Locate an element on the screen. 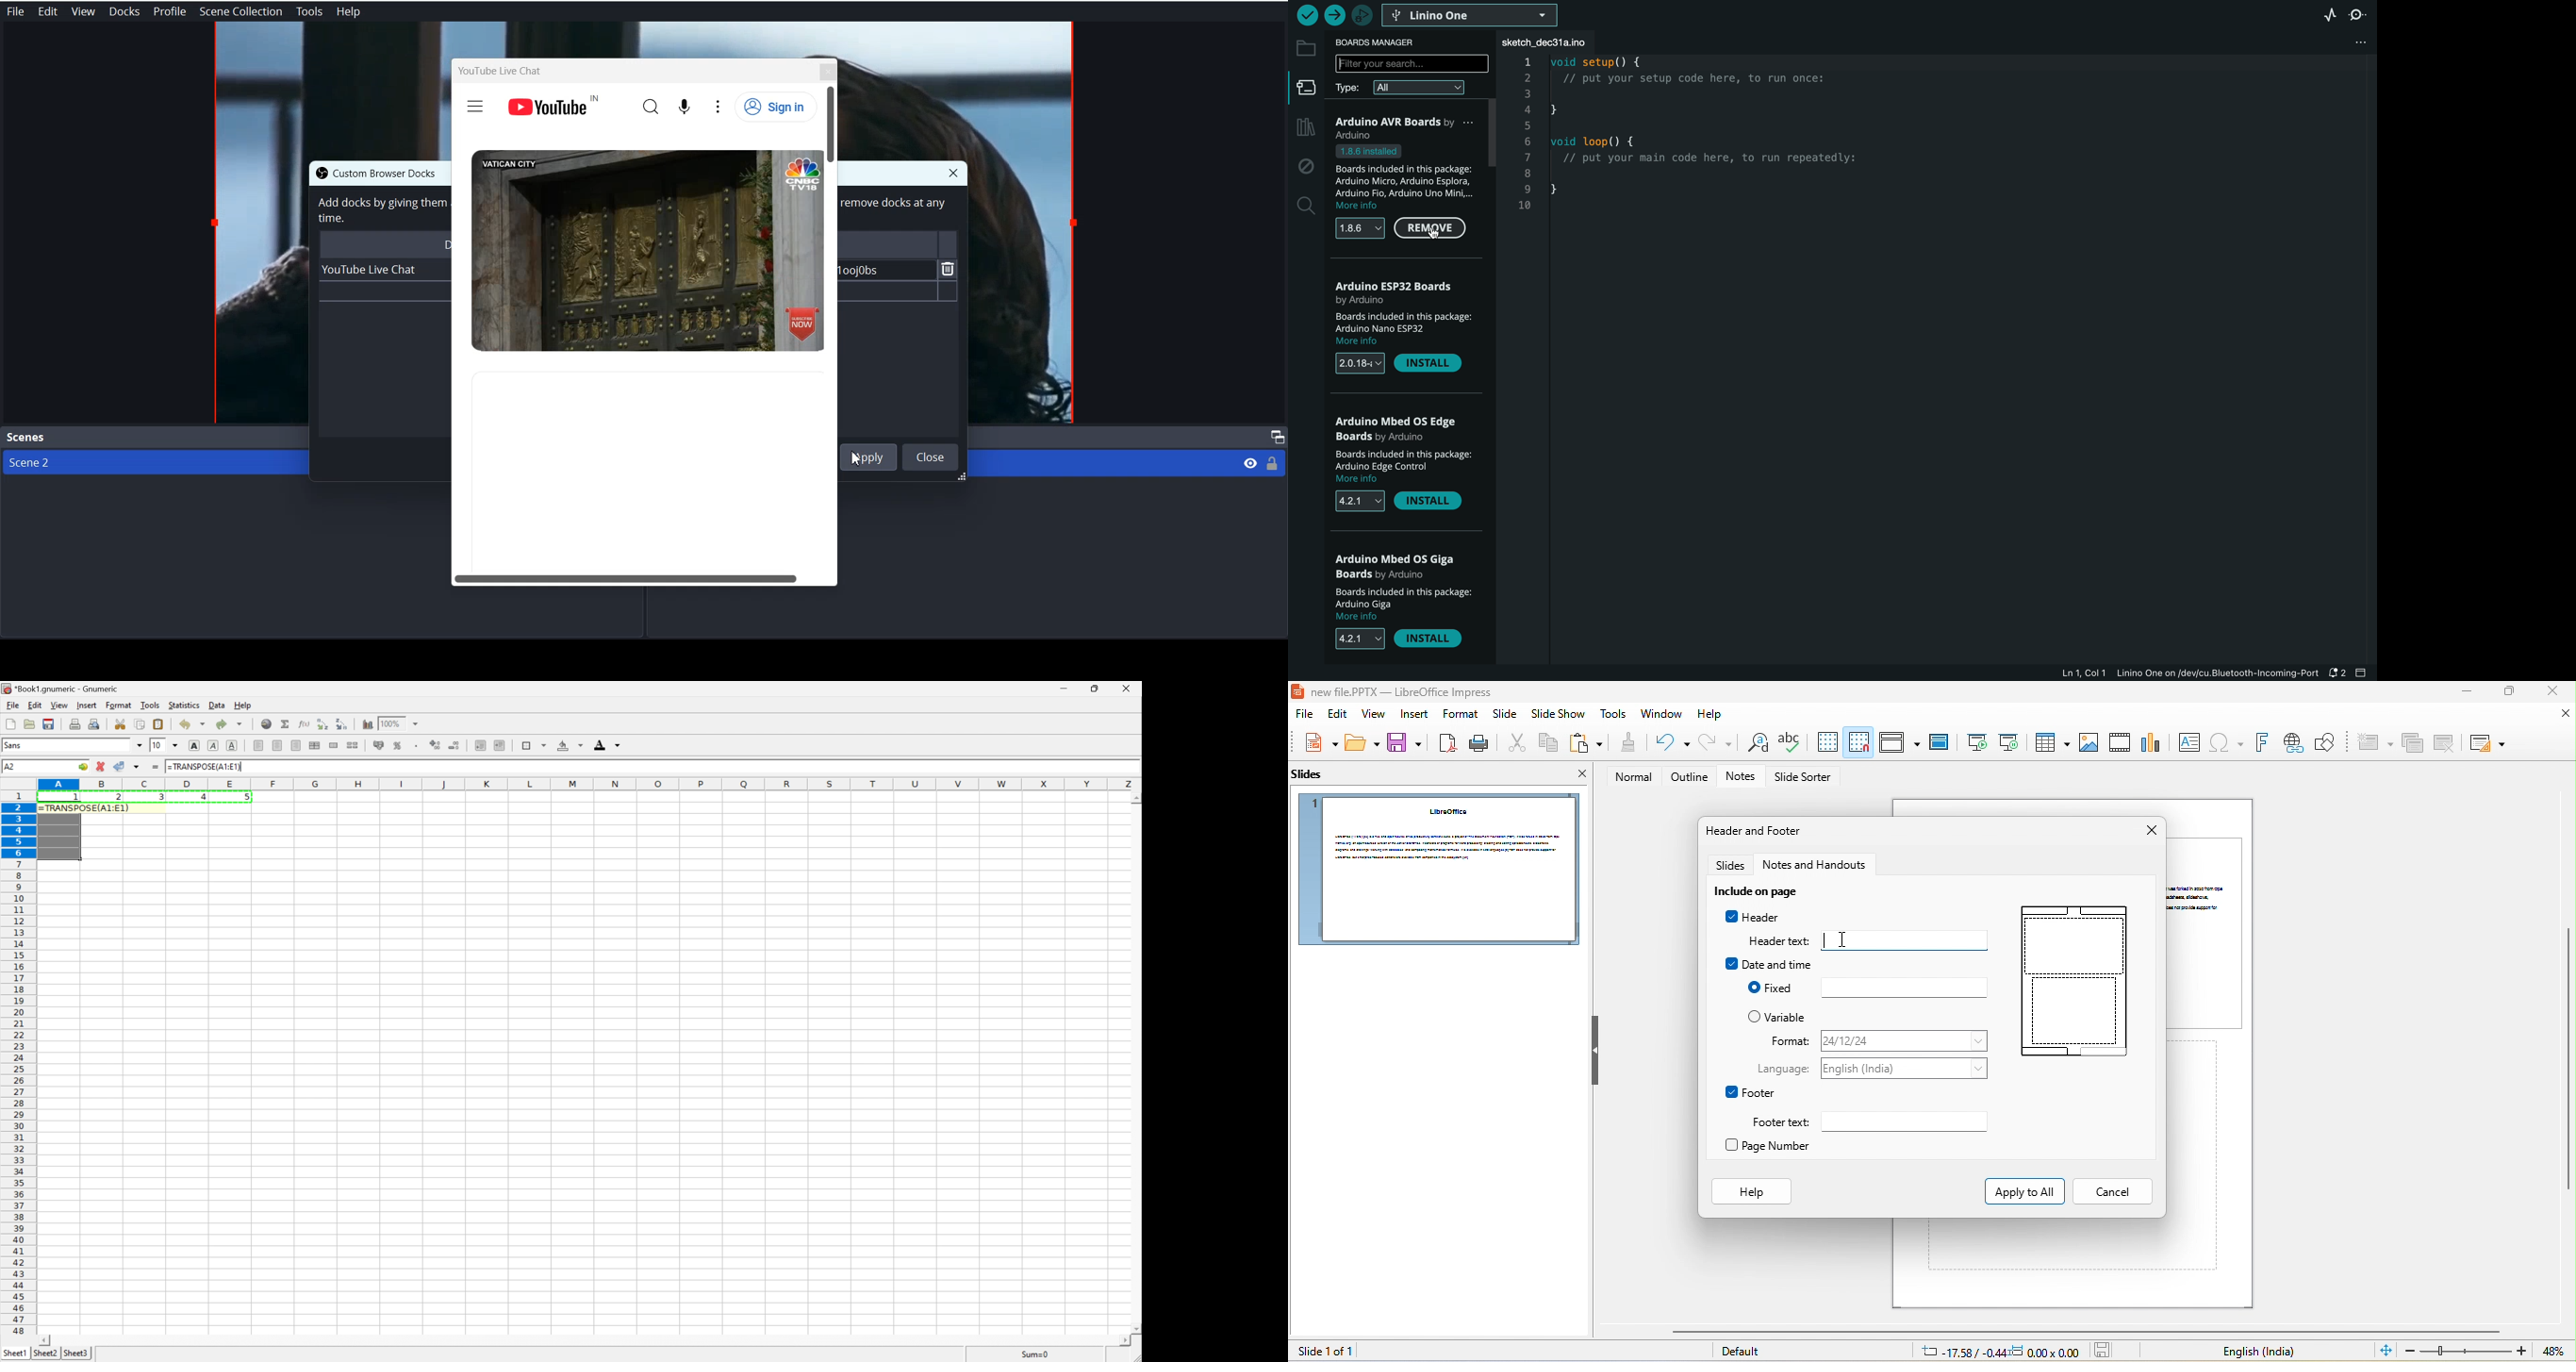 This screenshot has width=2576, height=1372. cursor location: -17.58/-0.44 is located at coordinates (1960, 1352).